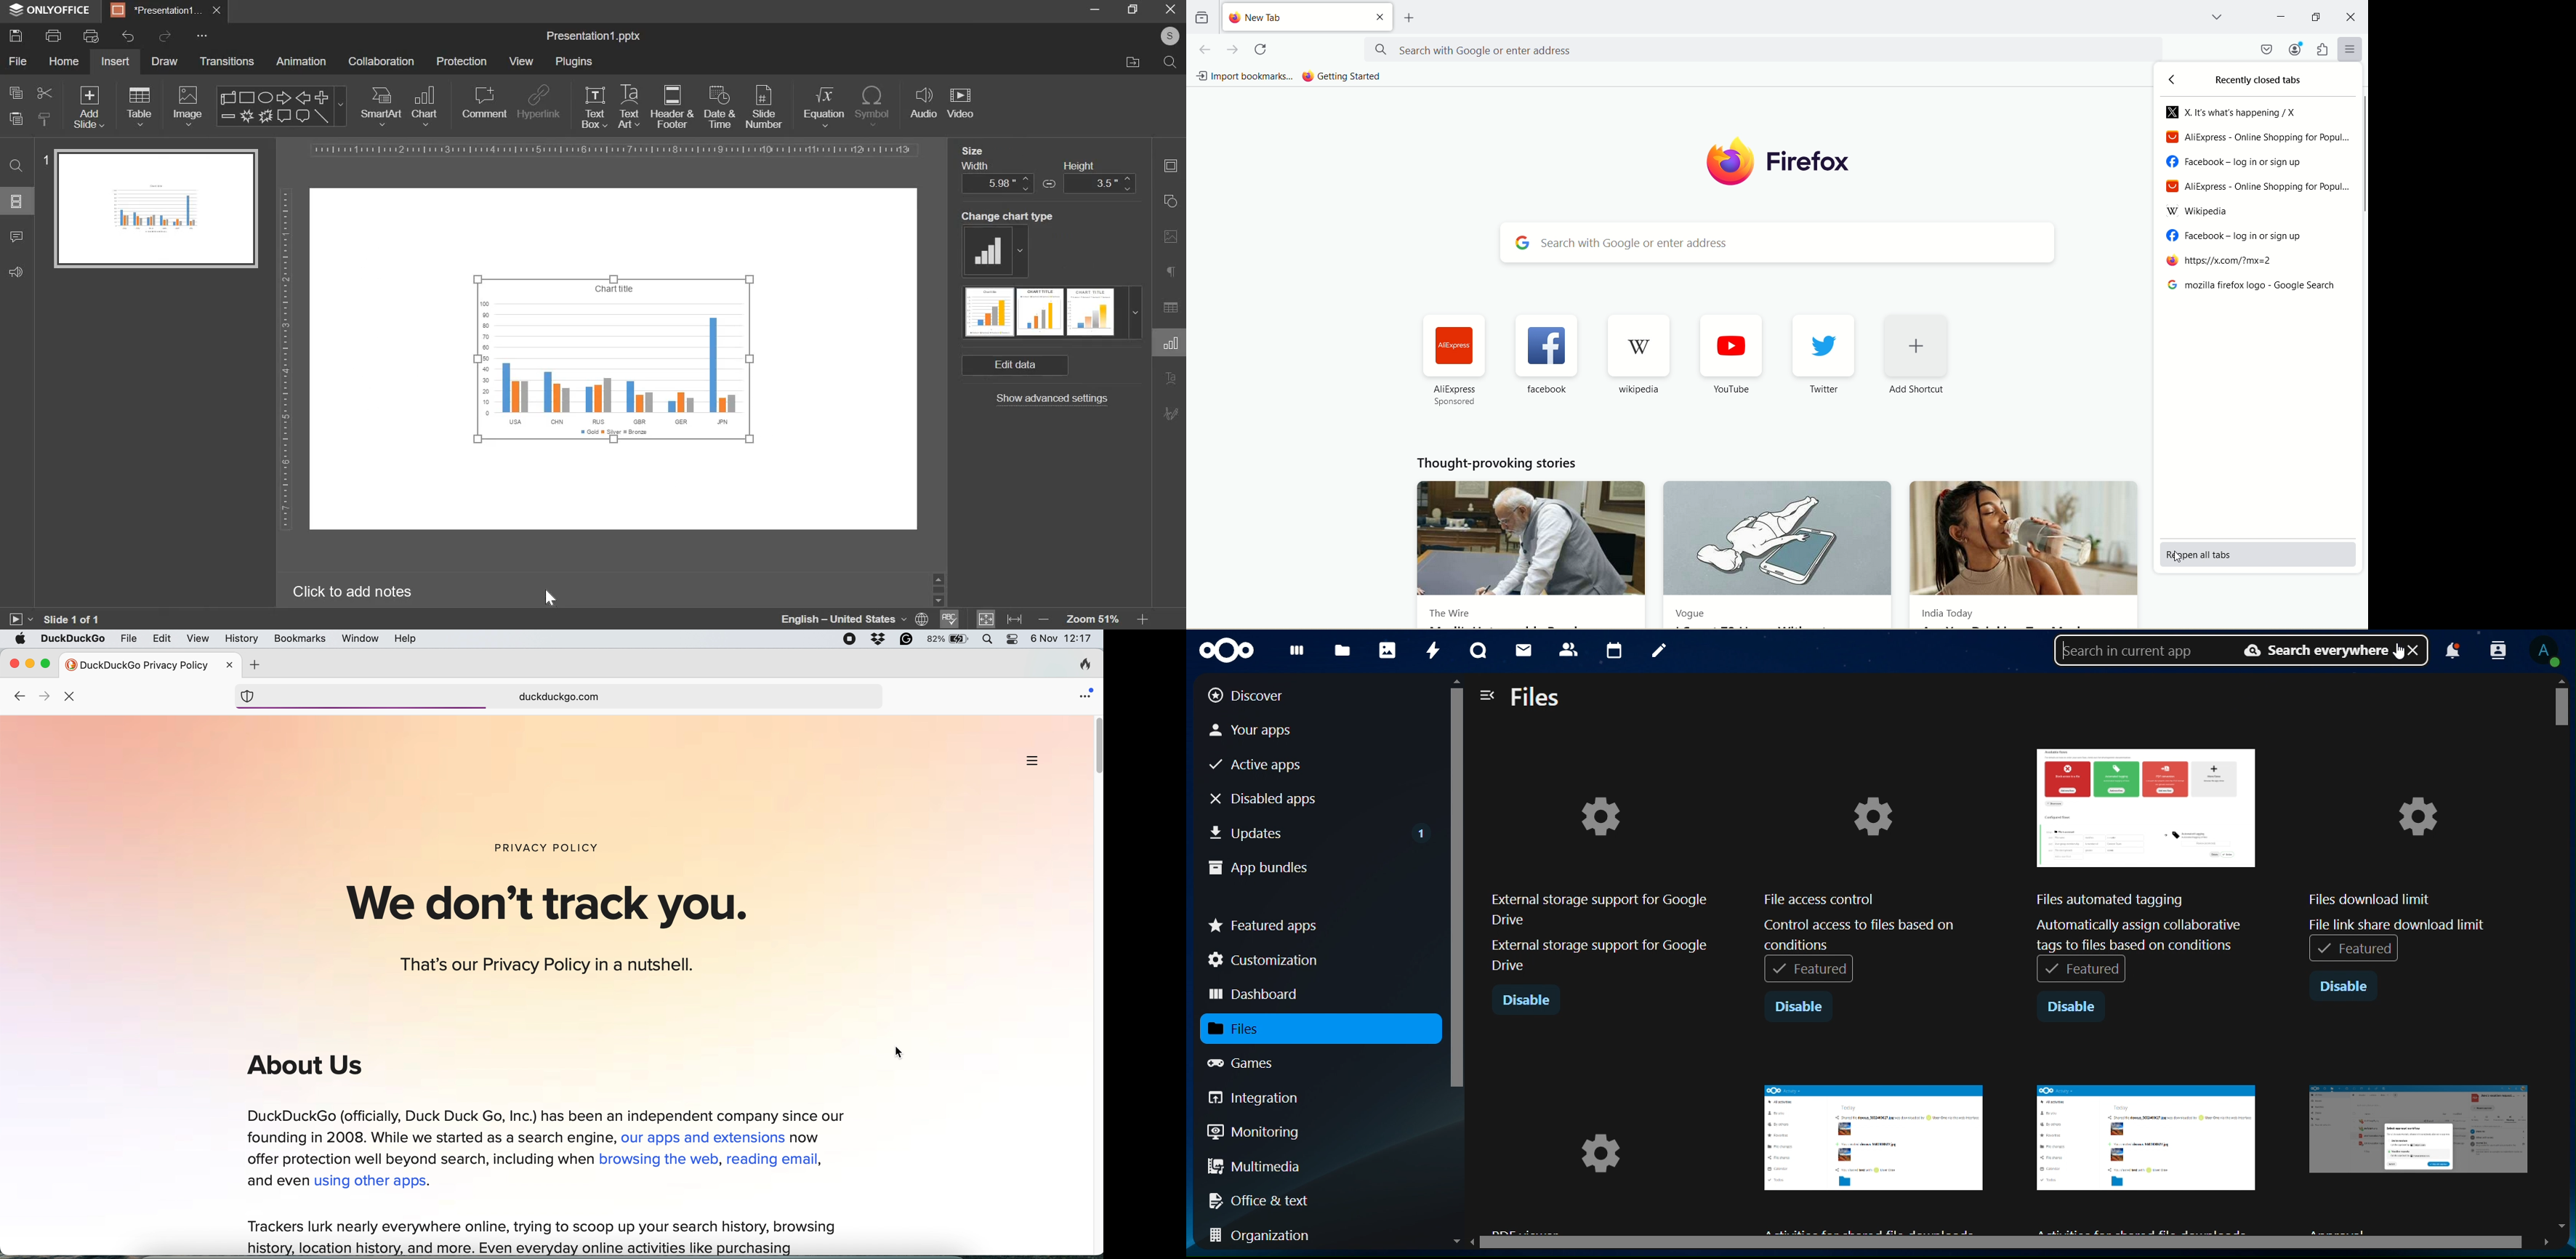 The image size is (2576, 1260). Describe the element at coordinates (1095, 748) in the screenshot. I see `vertical scroll bar` at that location.